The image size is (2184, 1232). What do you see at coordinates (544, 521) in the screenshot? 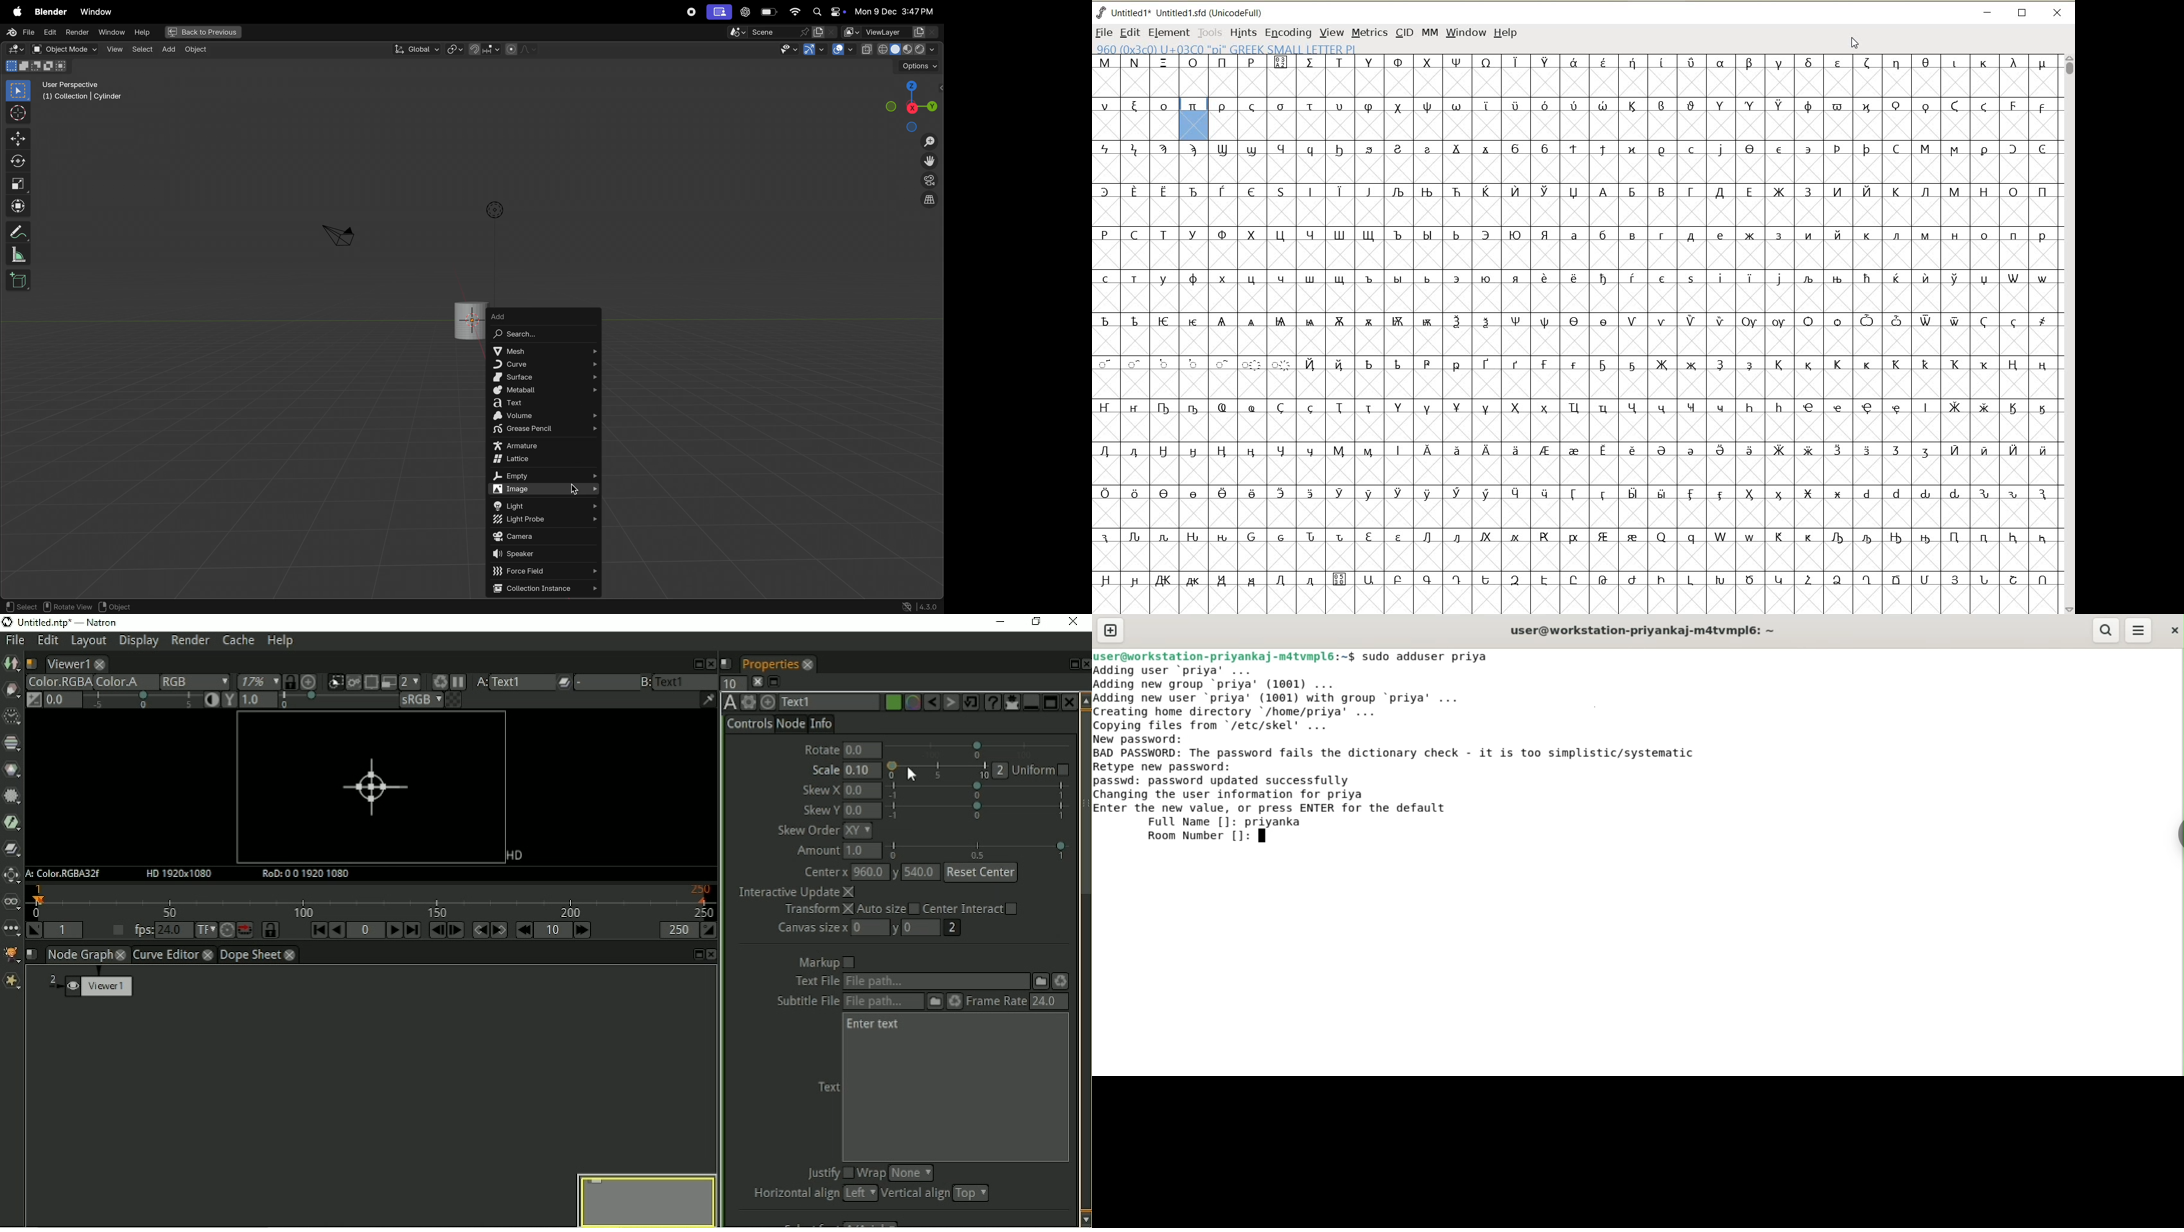
I see `lighy probr` at bounding box center [544, 521].